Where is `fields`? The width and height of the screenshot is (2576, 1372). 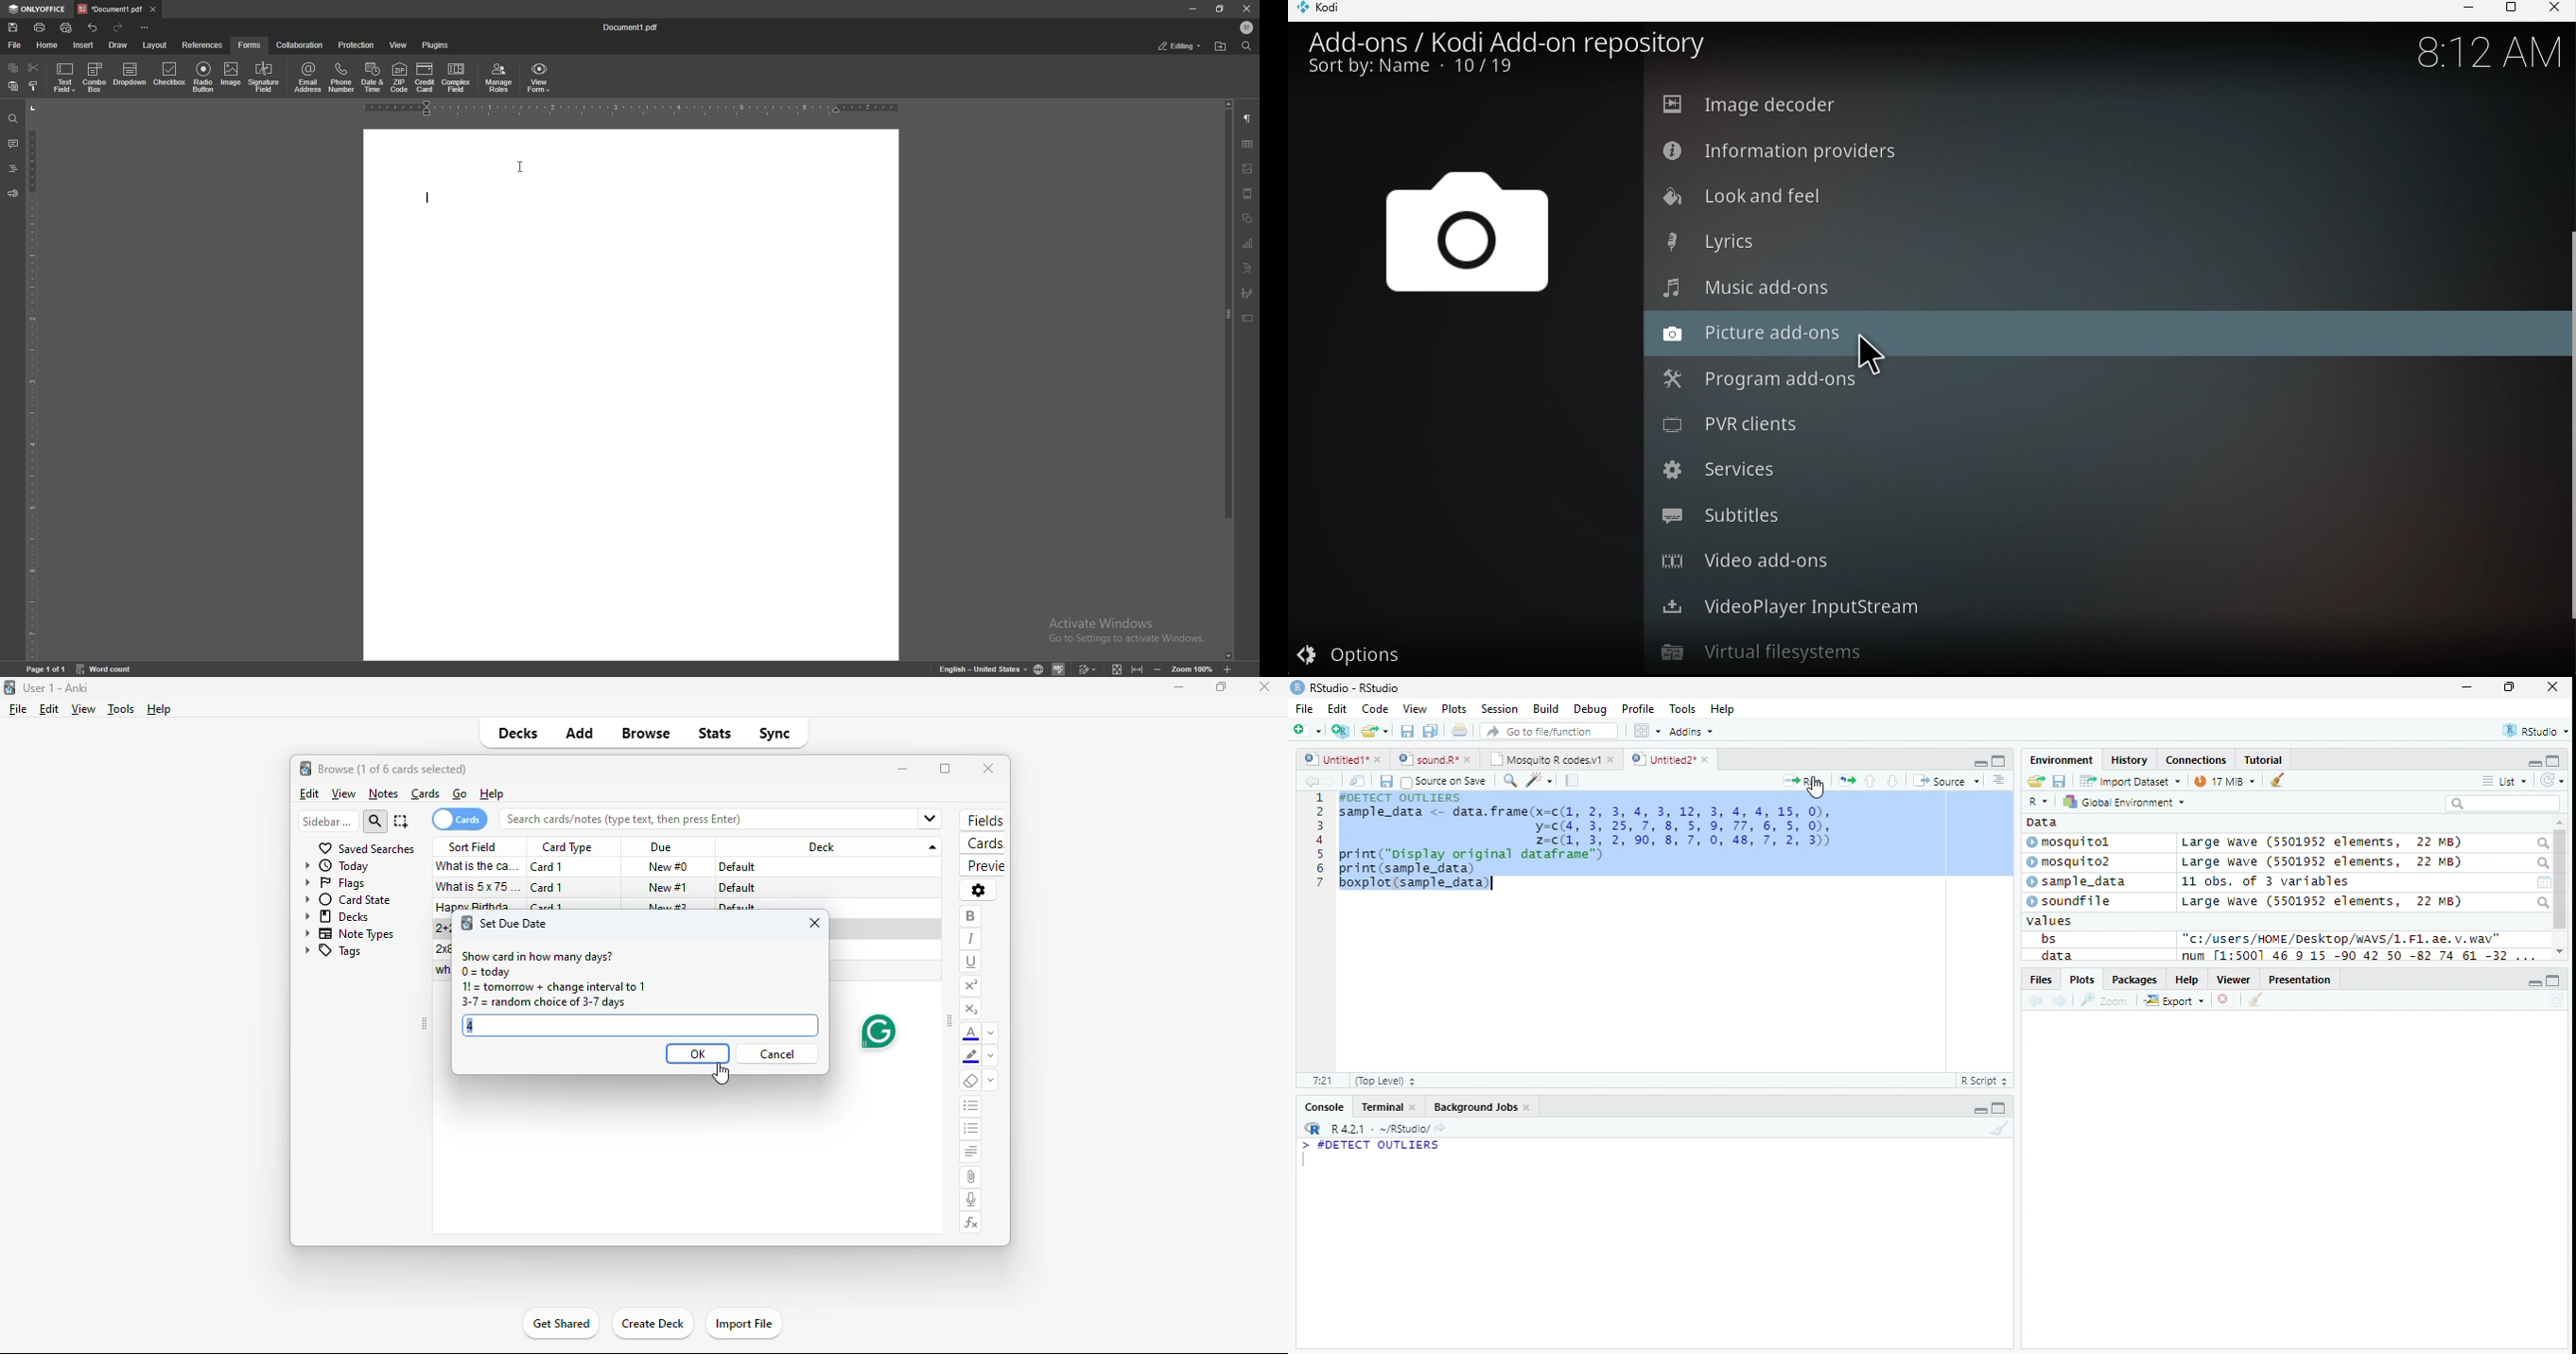 fields is located at coordinates (985, 820).